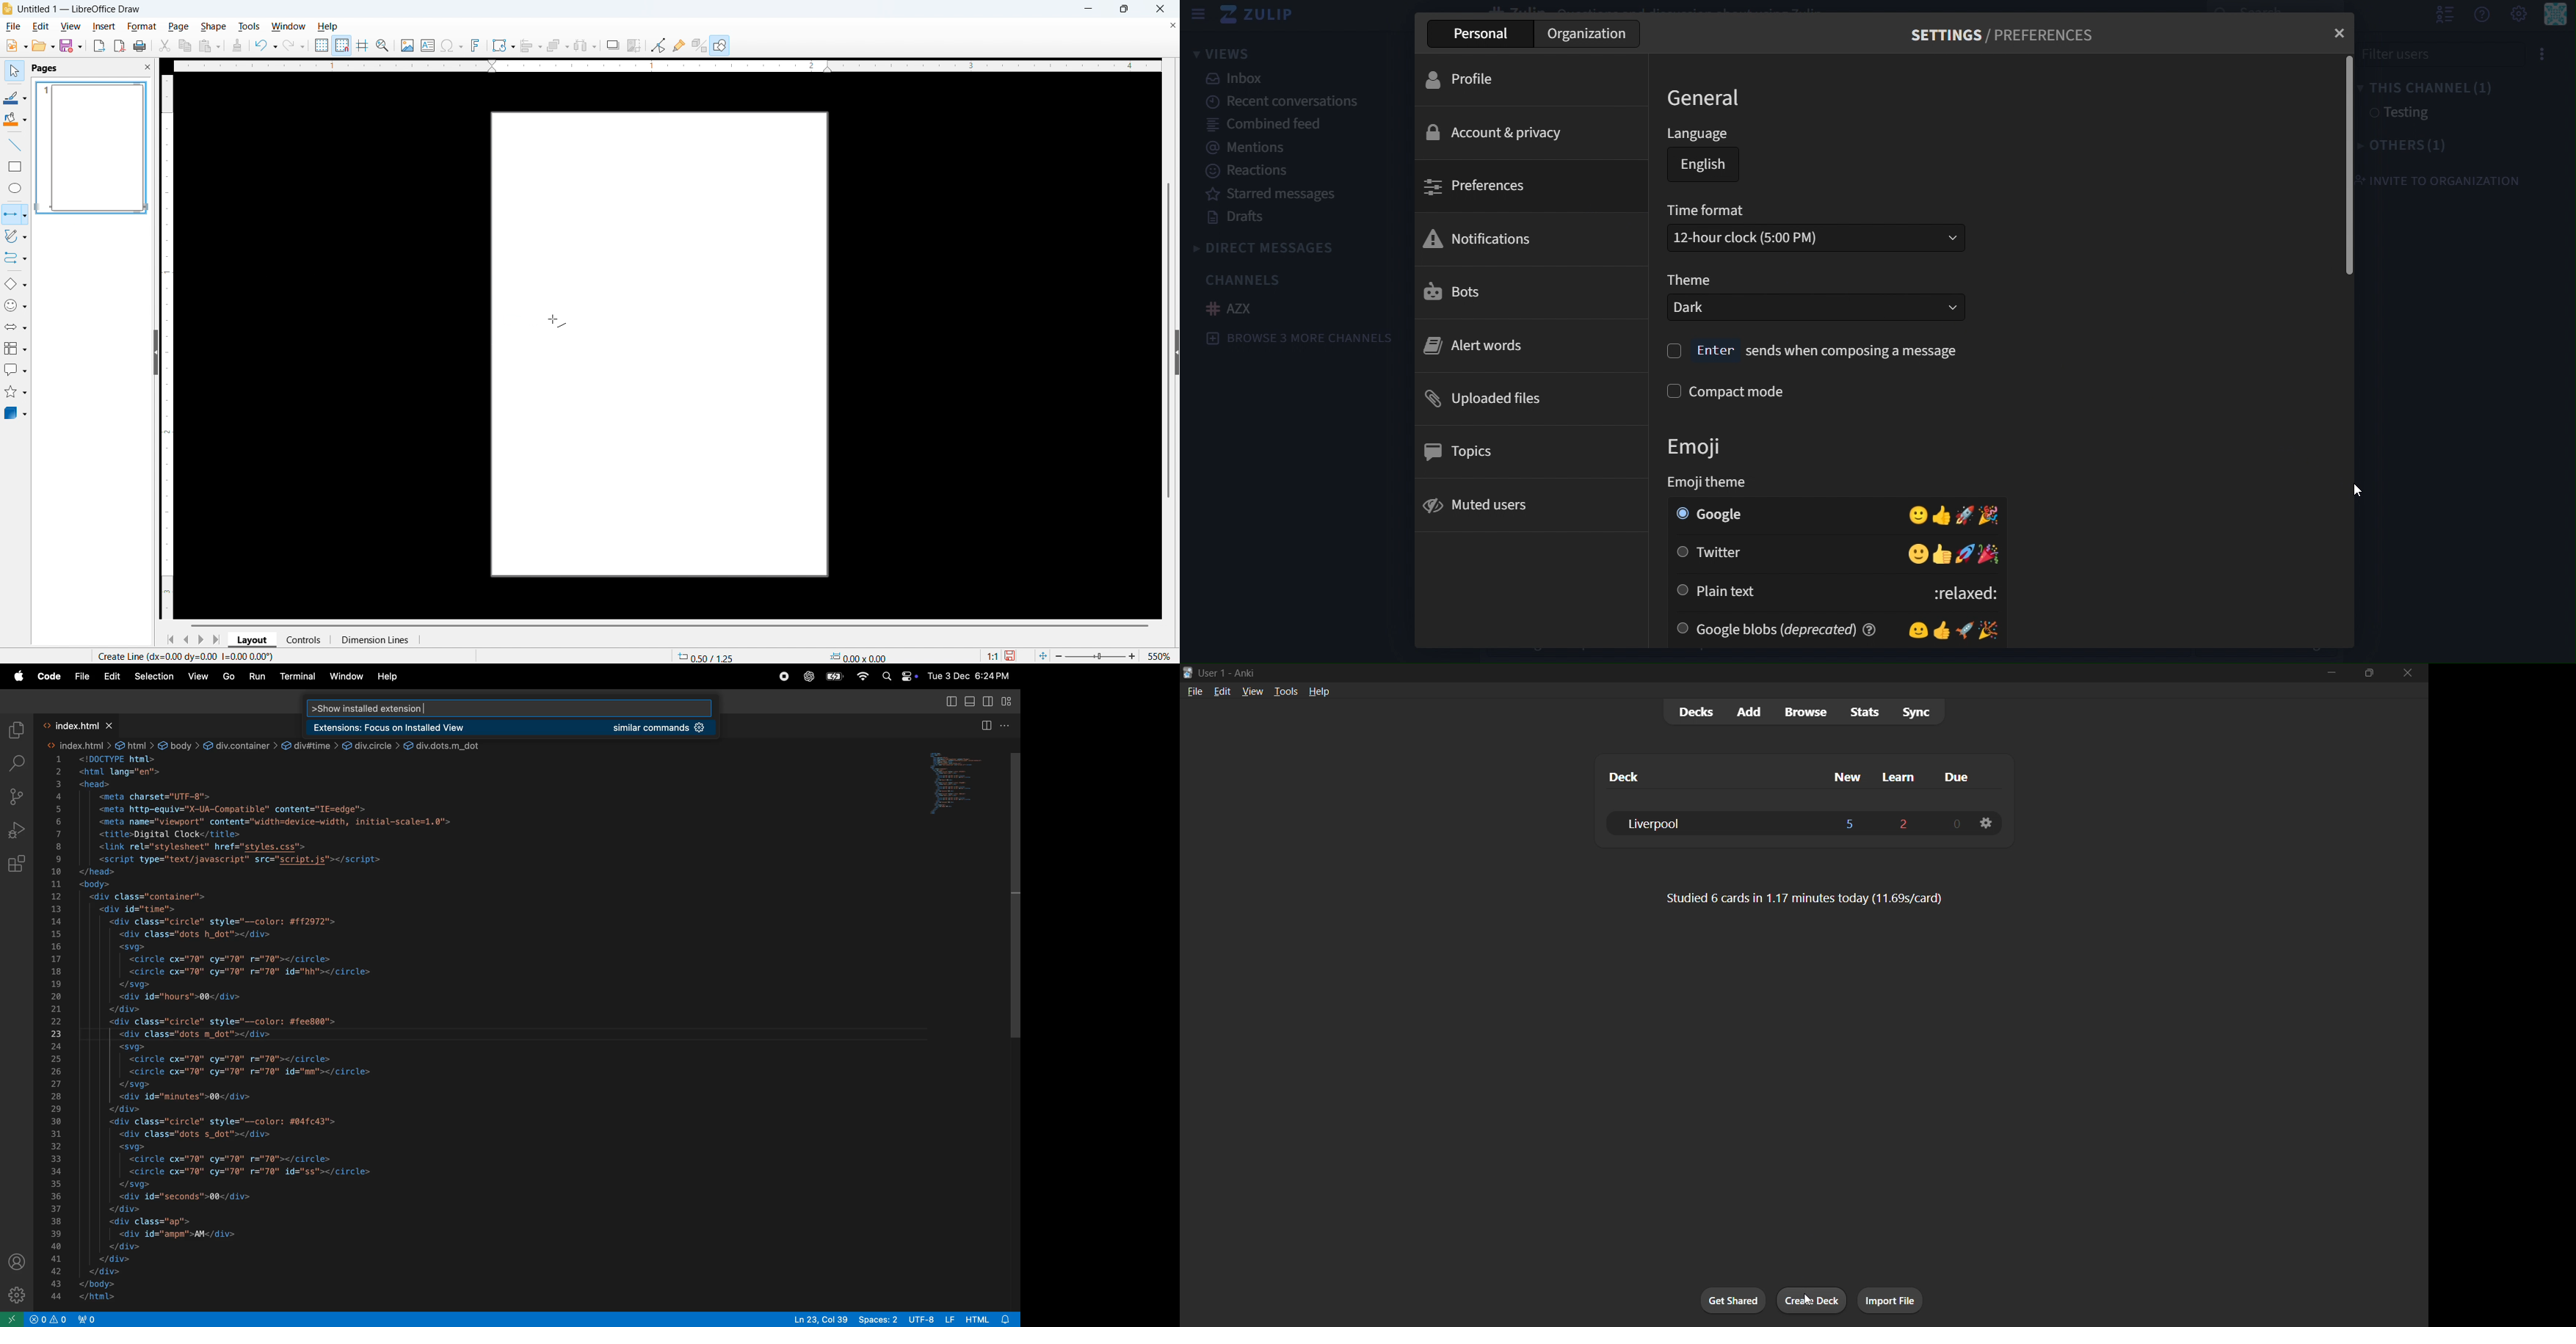 The width and height of the screenshot is (2576, 1344). I want to click on Edit , so click(42, 26).